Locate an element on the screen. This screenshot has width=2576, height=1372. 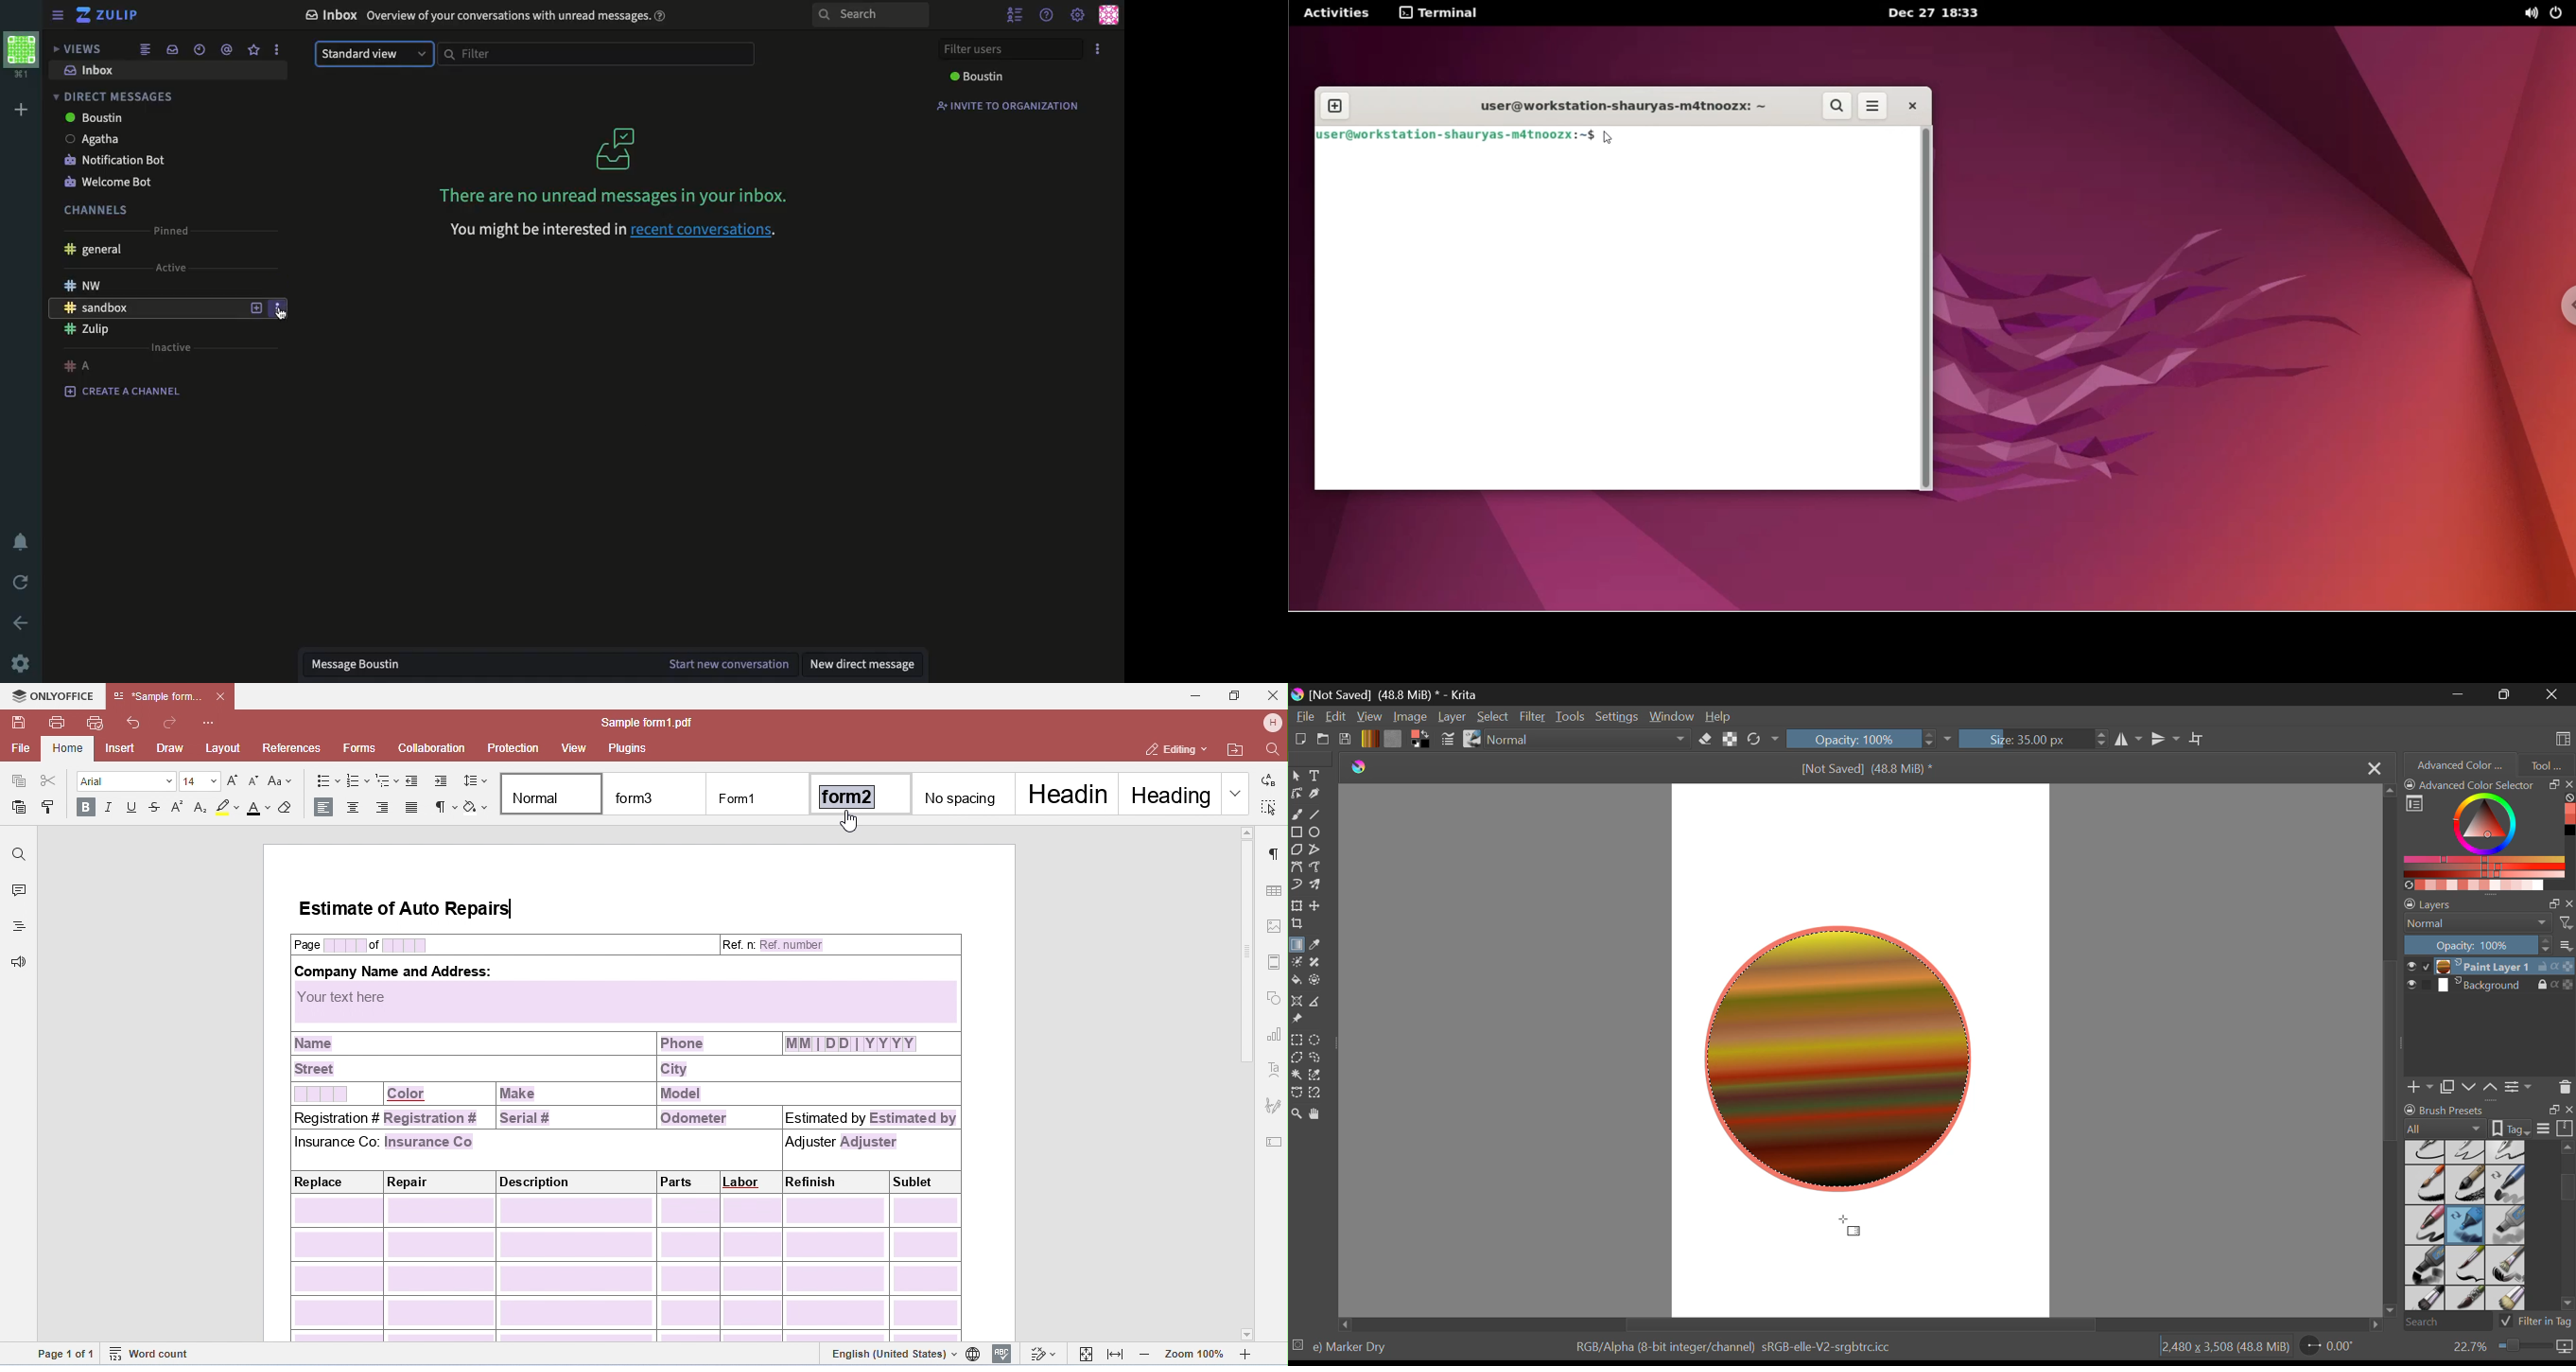
There are no unread messages in your inbox. is located at coordinates (616, 164).